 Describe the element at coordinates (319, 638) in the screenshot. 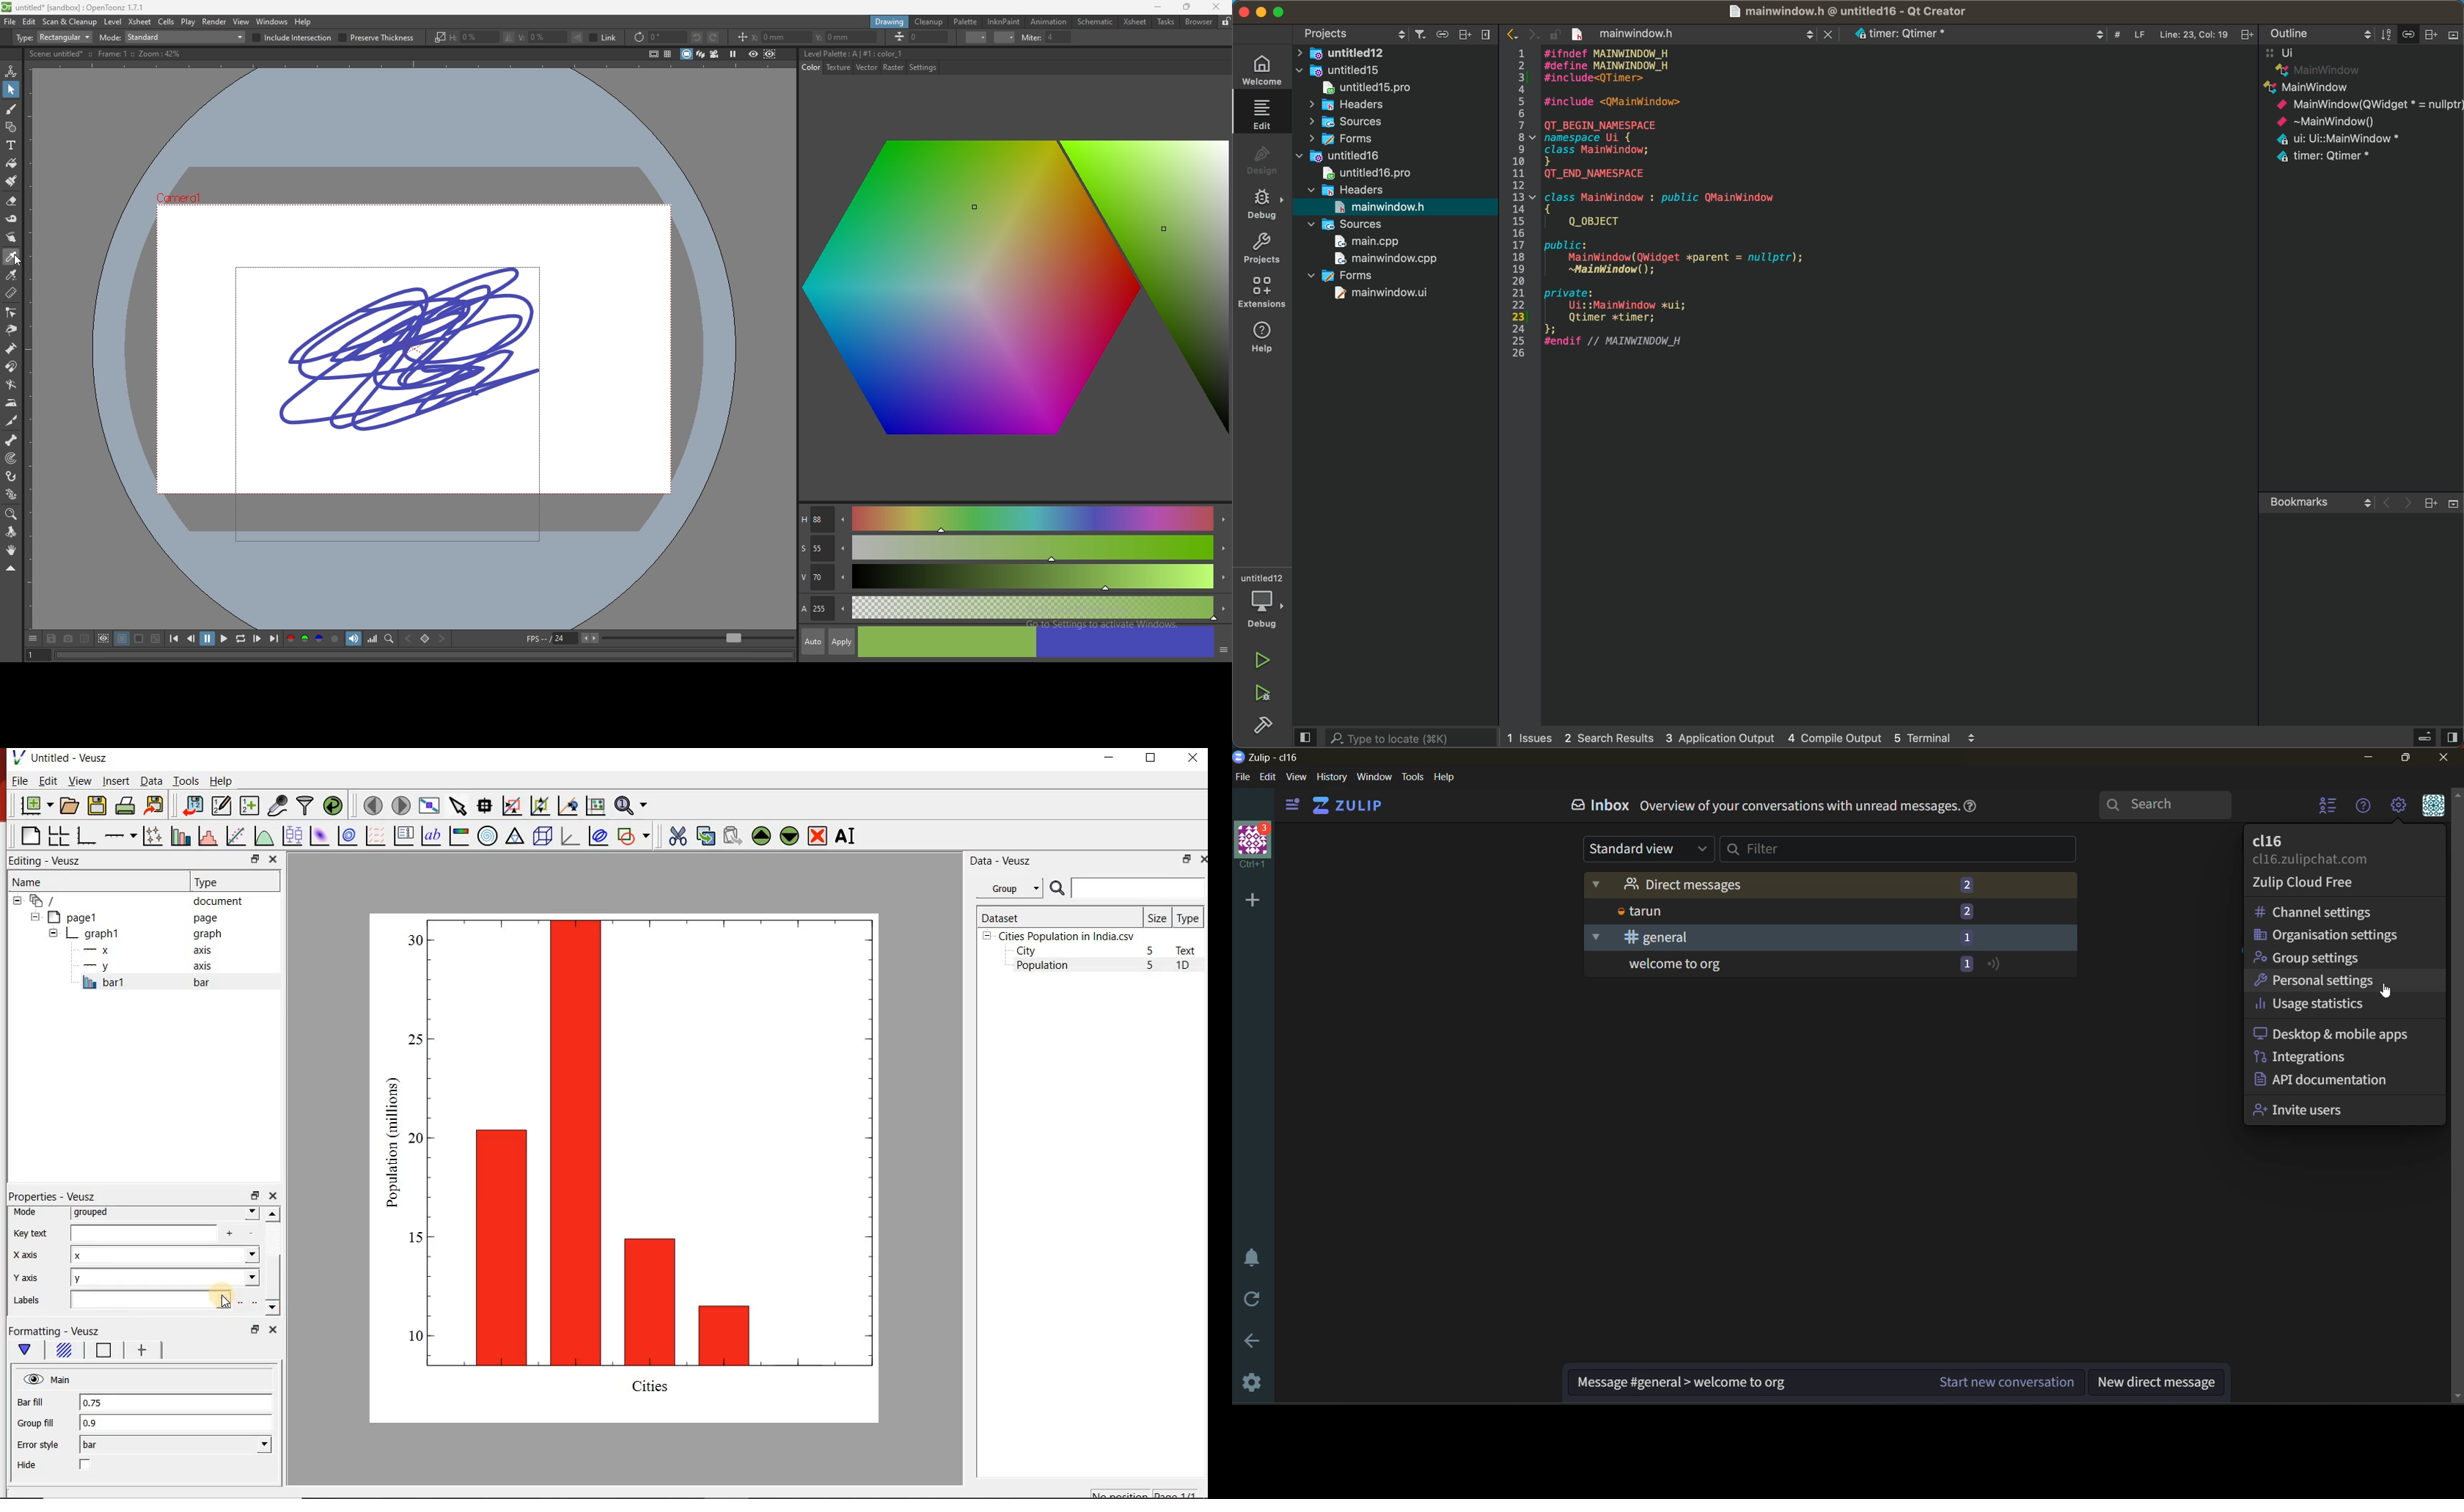

I see `blue channel` at that location.